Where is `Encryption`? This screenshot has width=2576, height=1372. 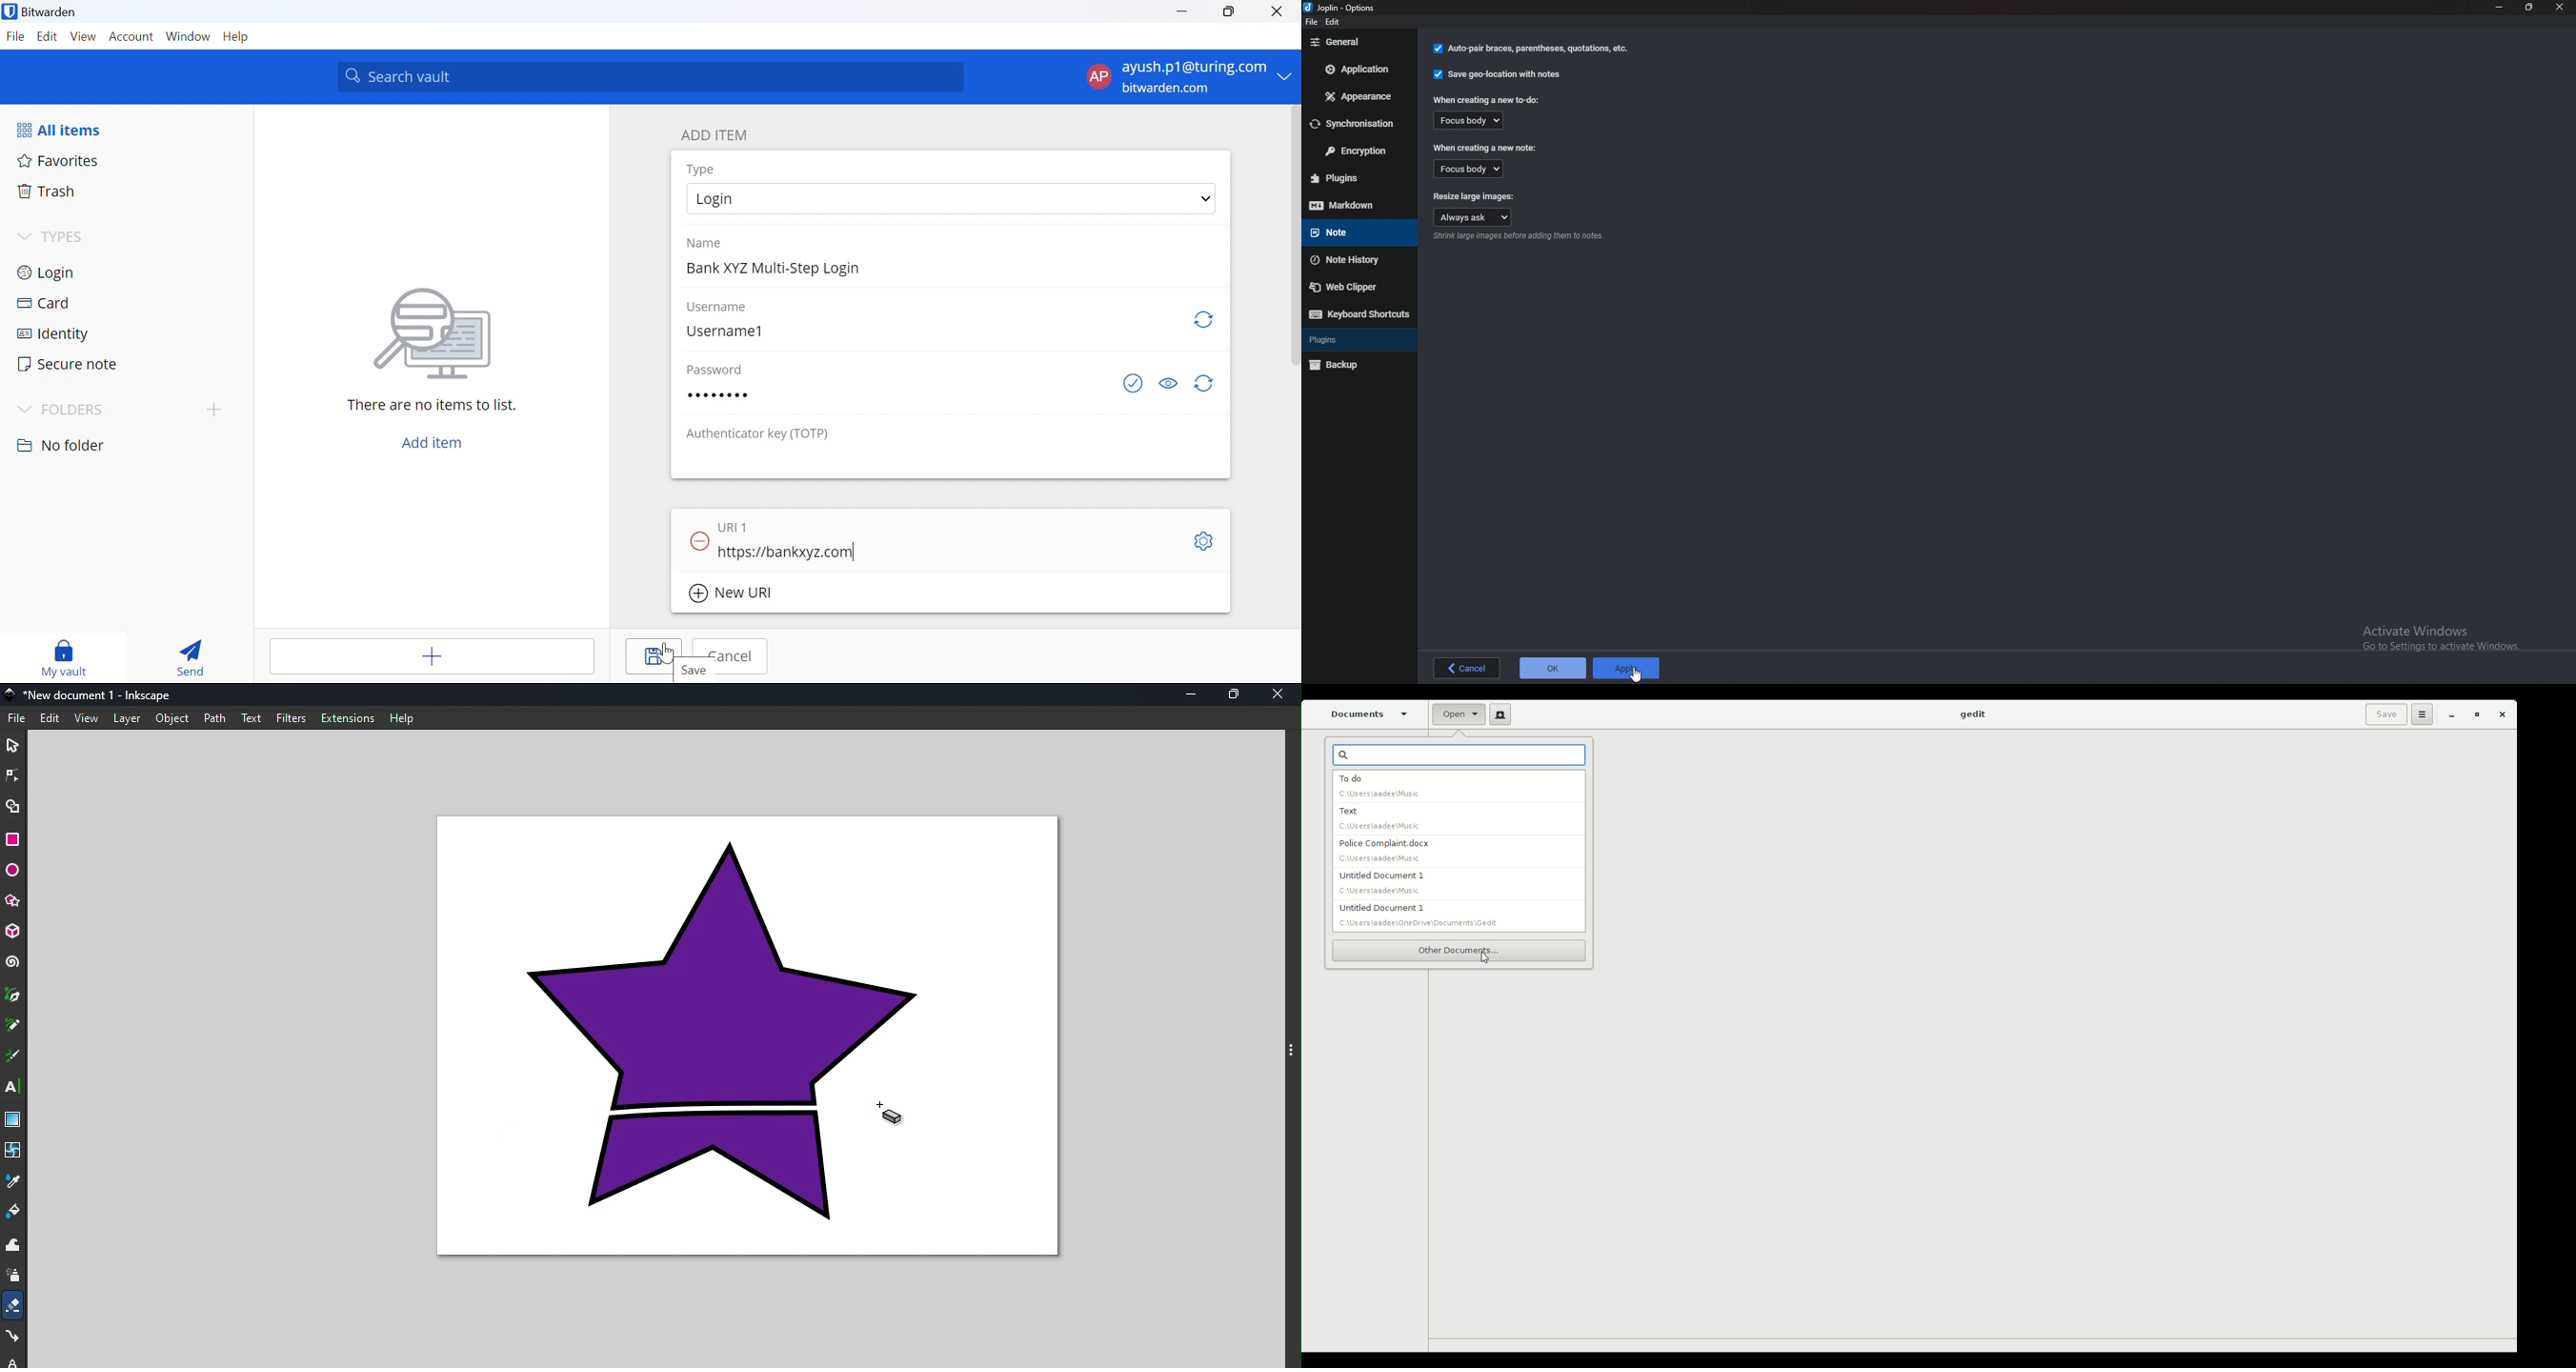
Encryption is located at coordinates (1357, 151).